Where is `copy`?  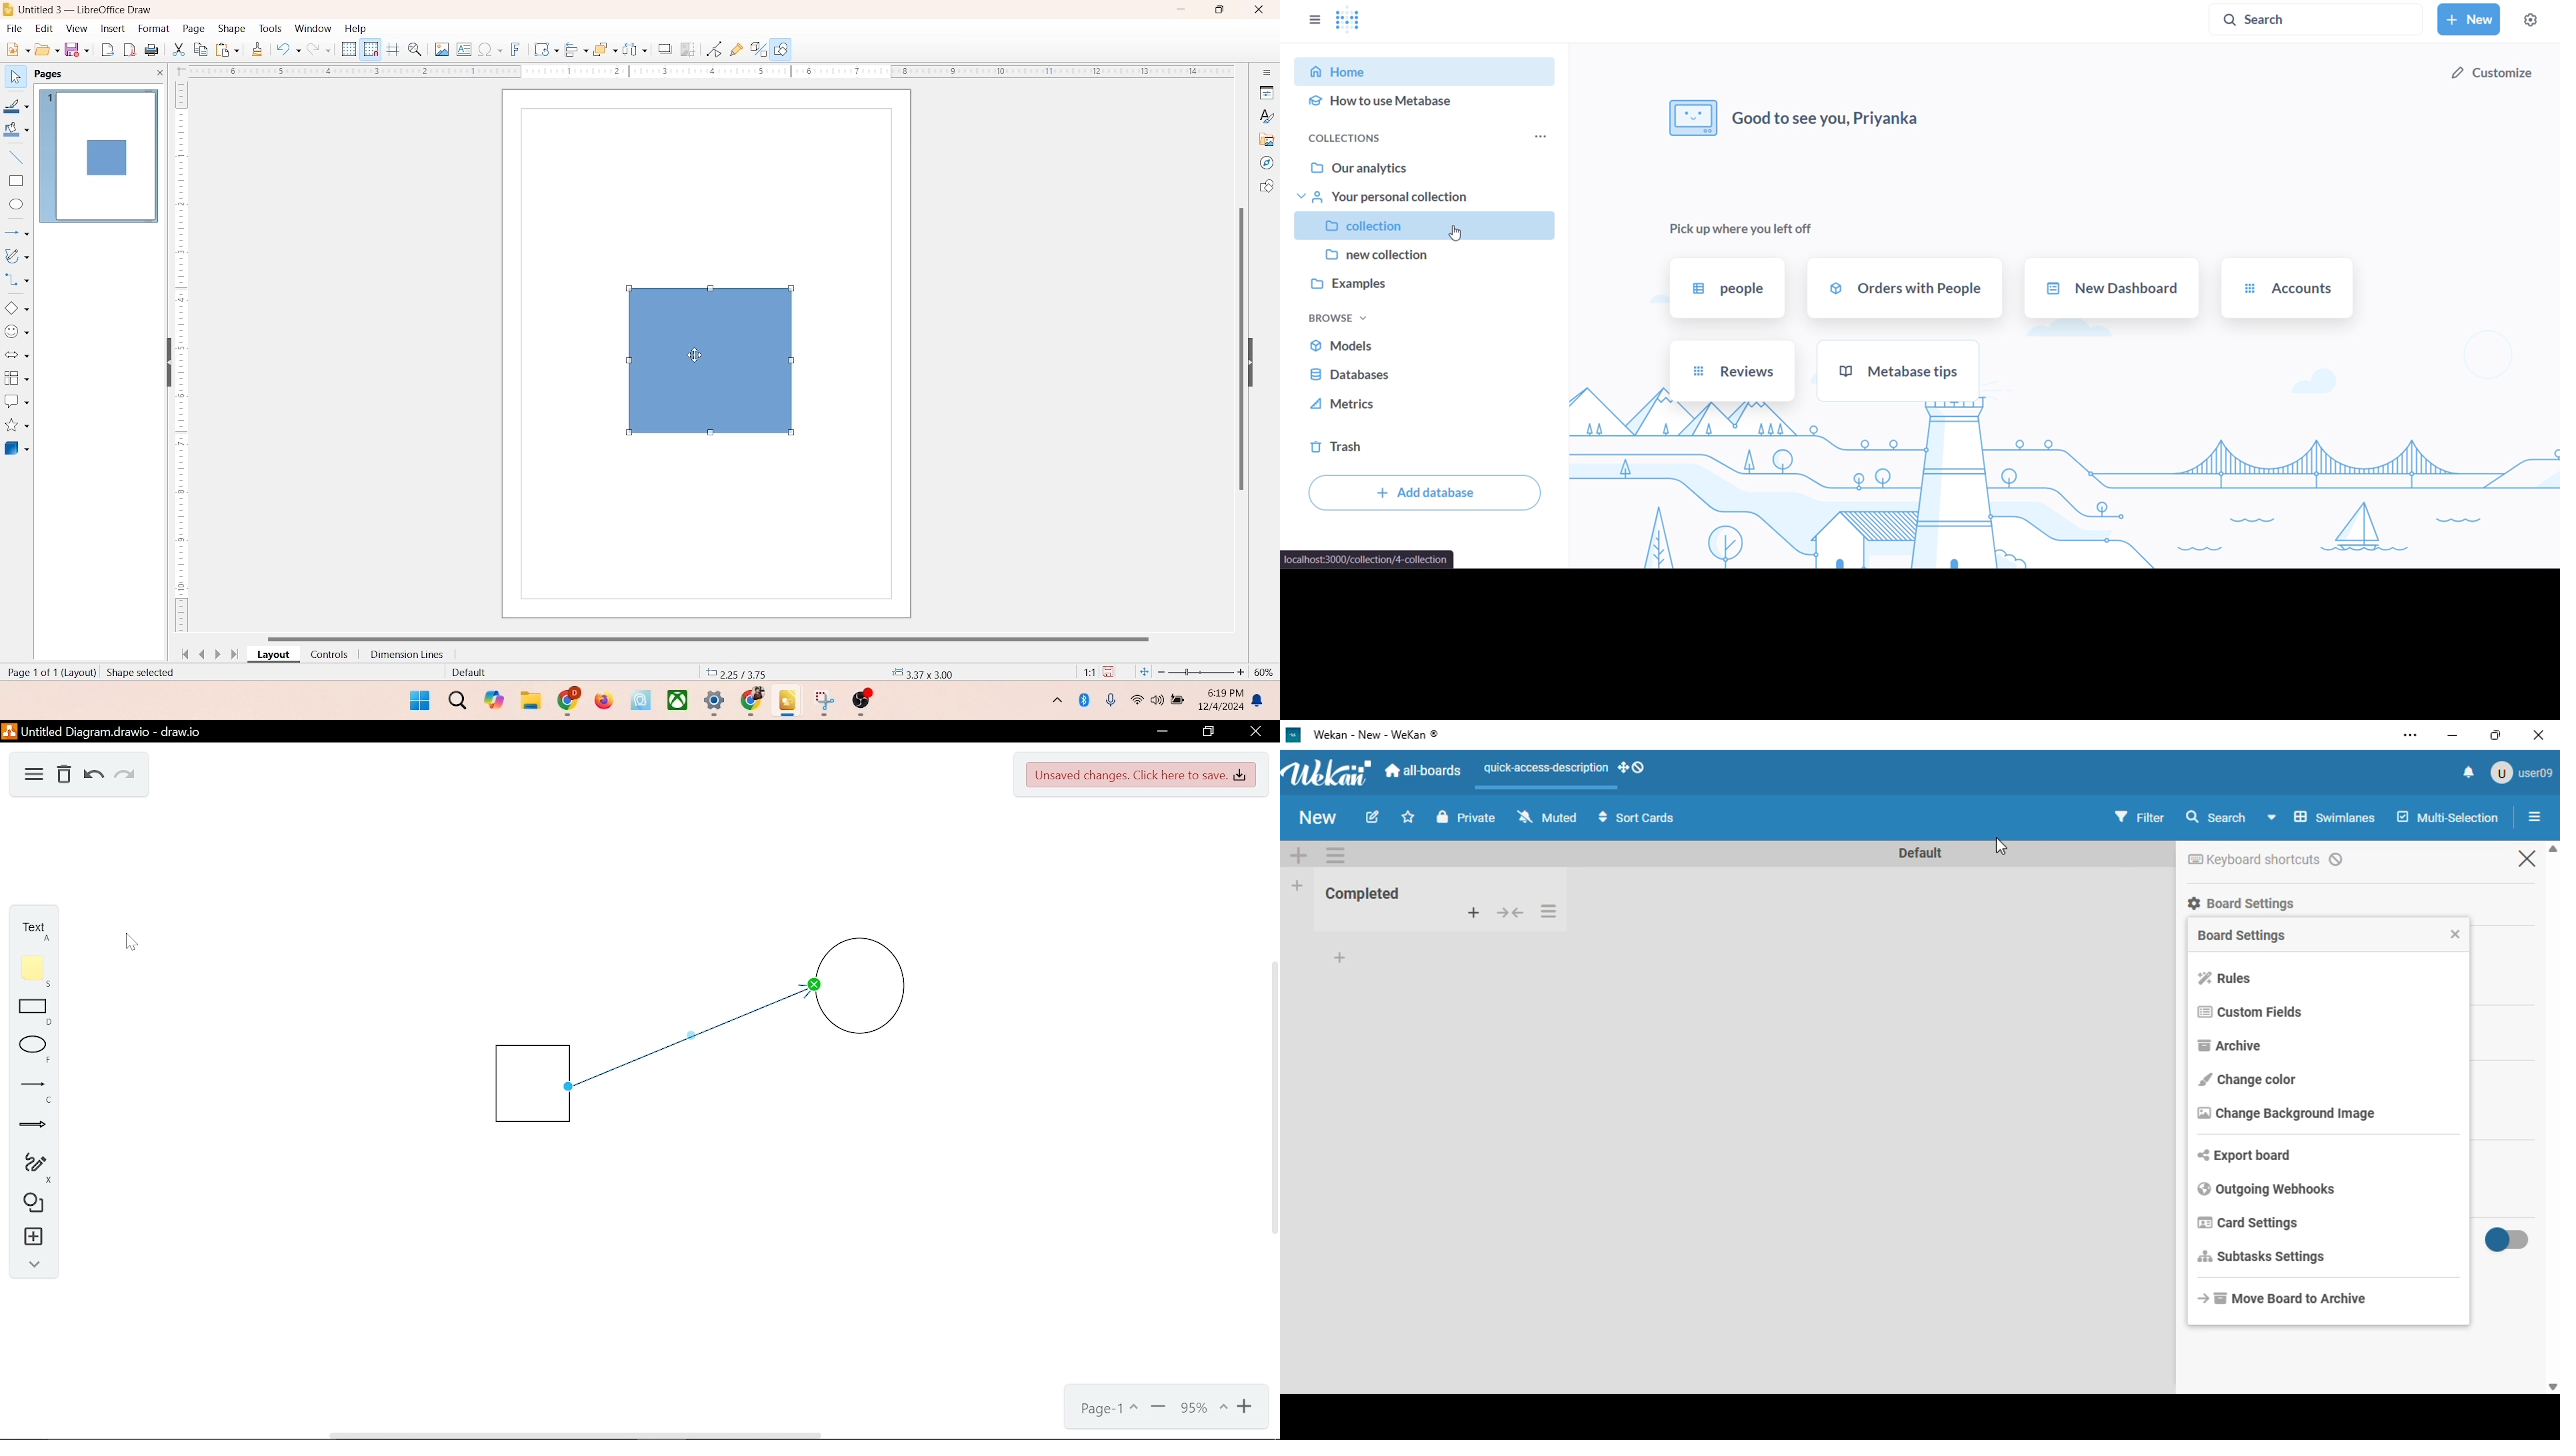
copy is located at coordinates (200, 51).